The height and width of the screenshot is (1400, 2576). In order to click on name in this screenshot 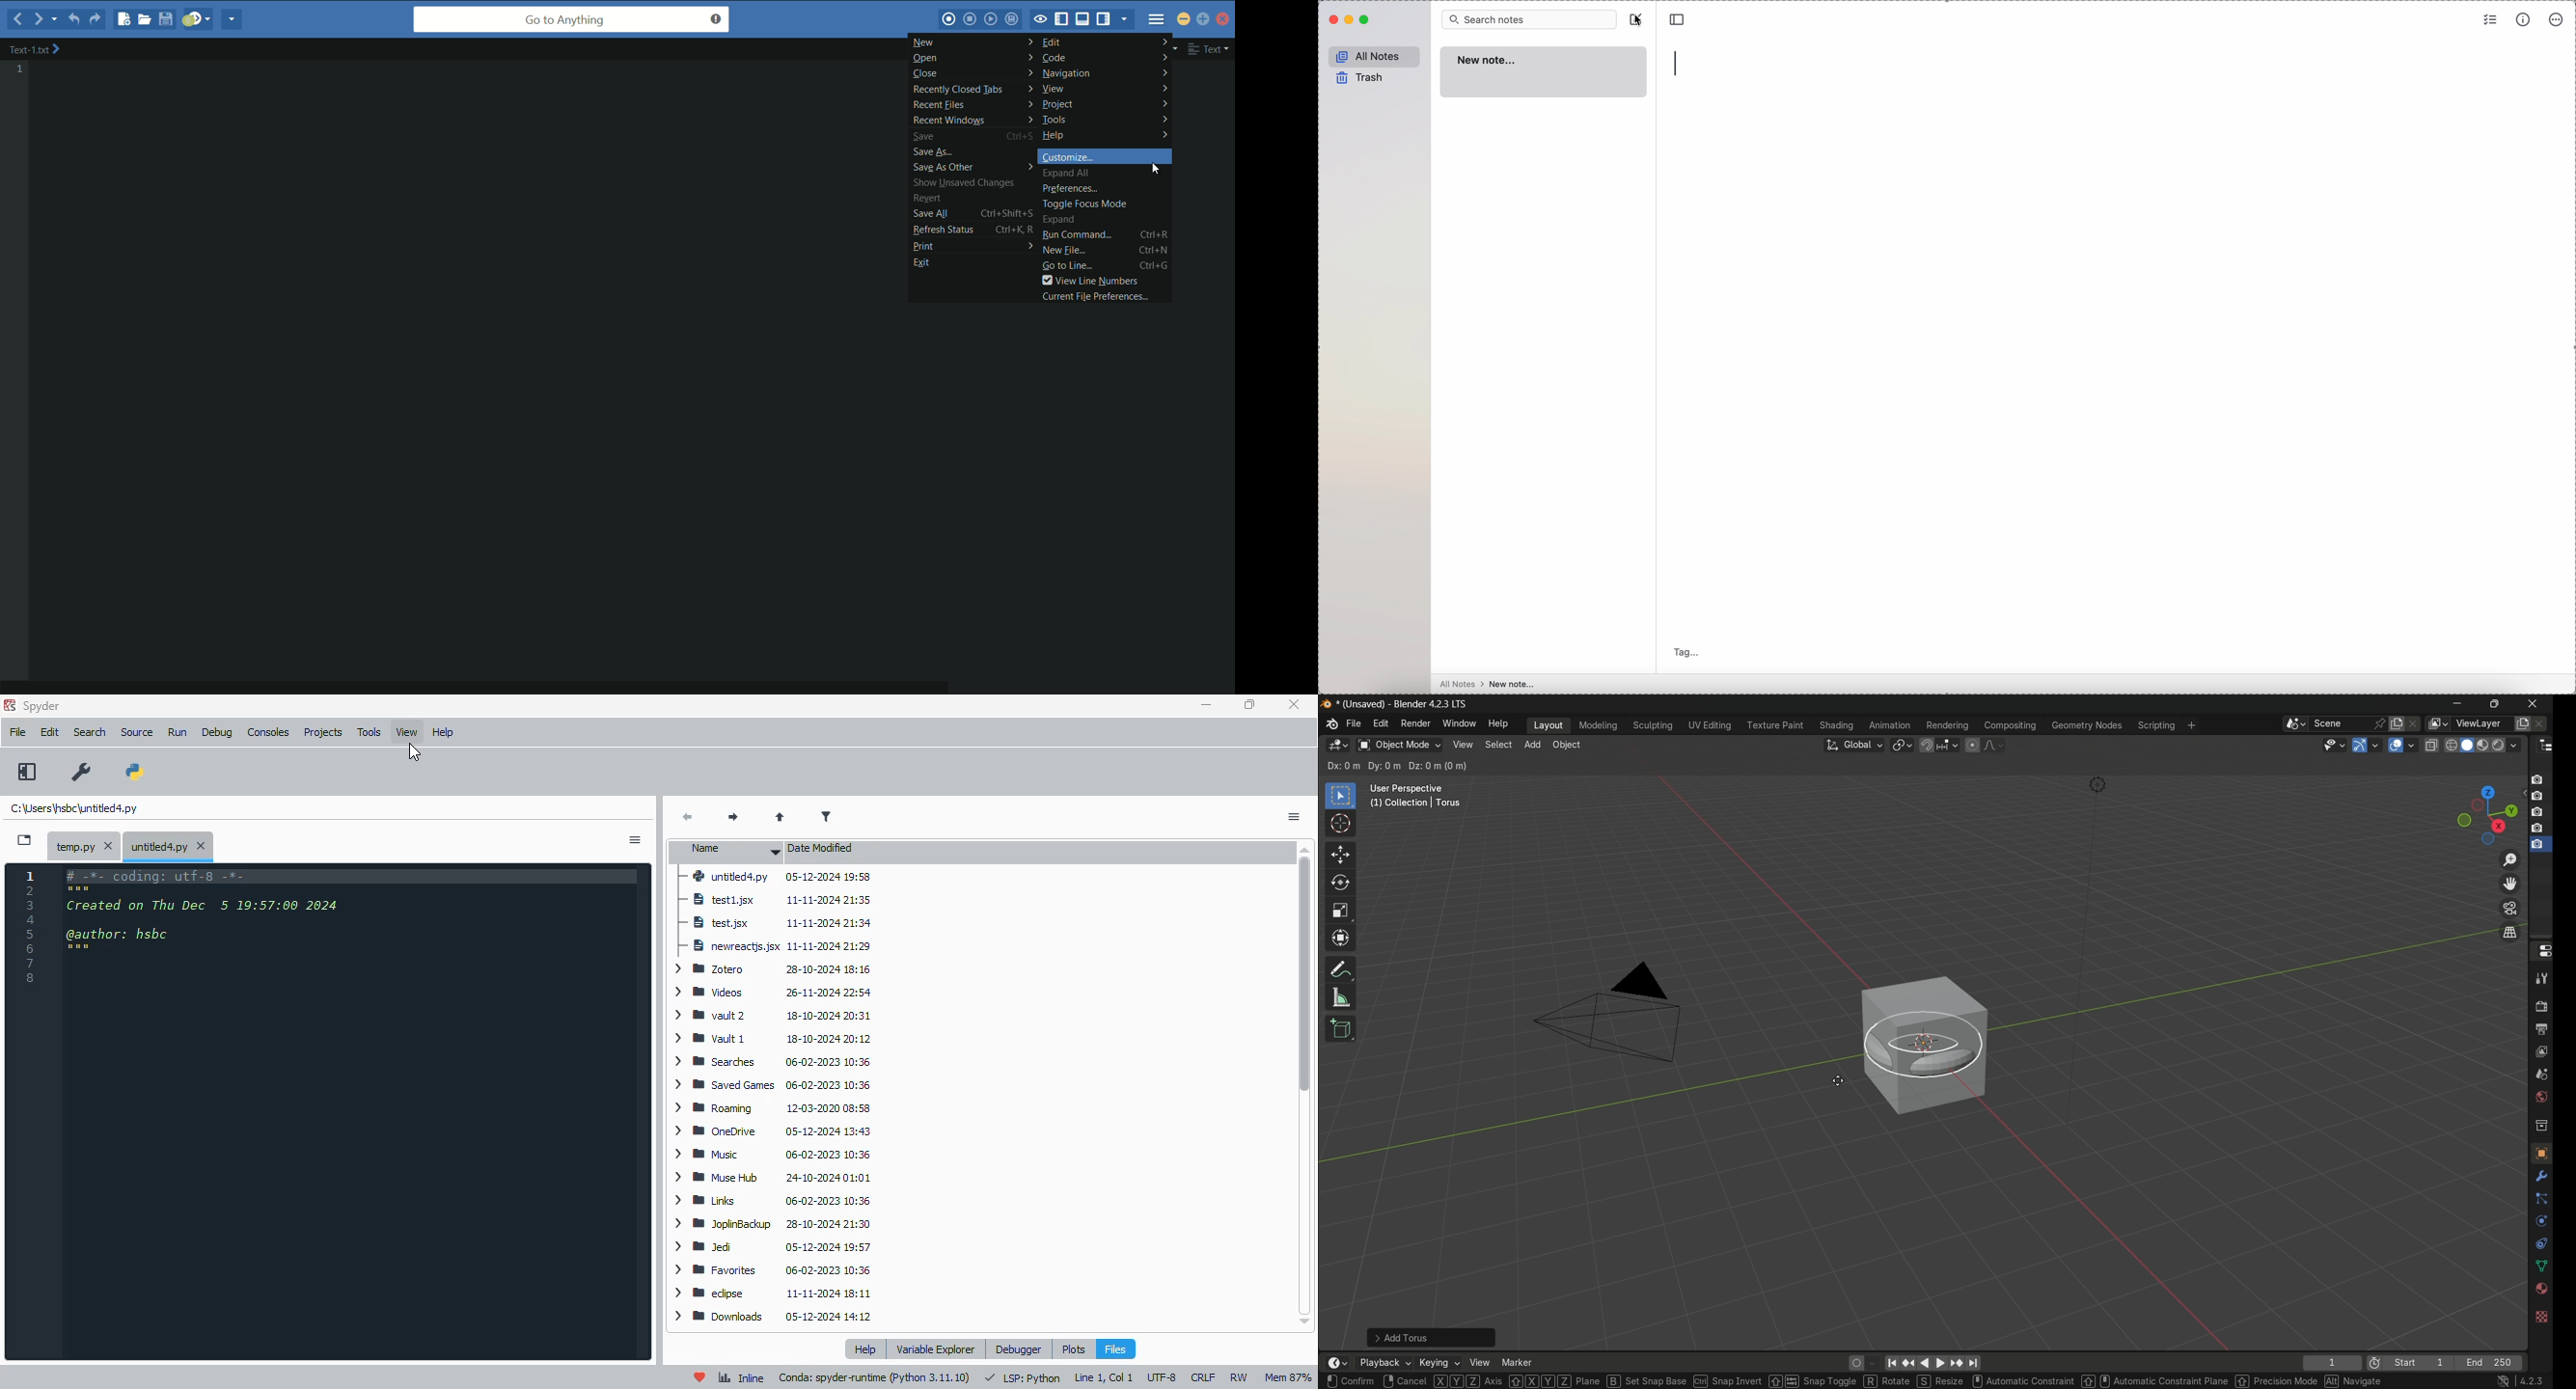, I will do `click(729, 849)`.